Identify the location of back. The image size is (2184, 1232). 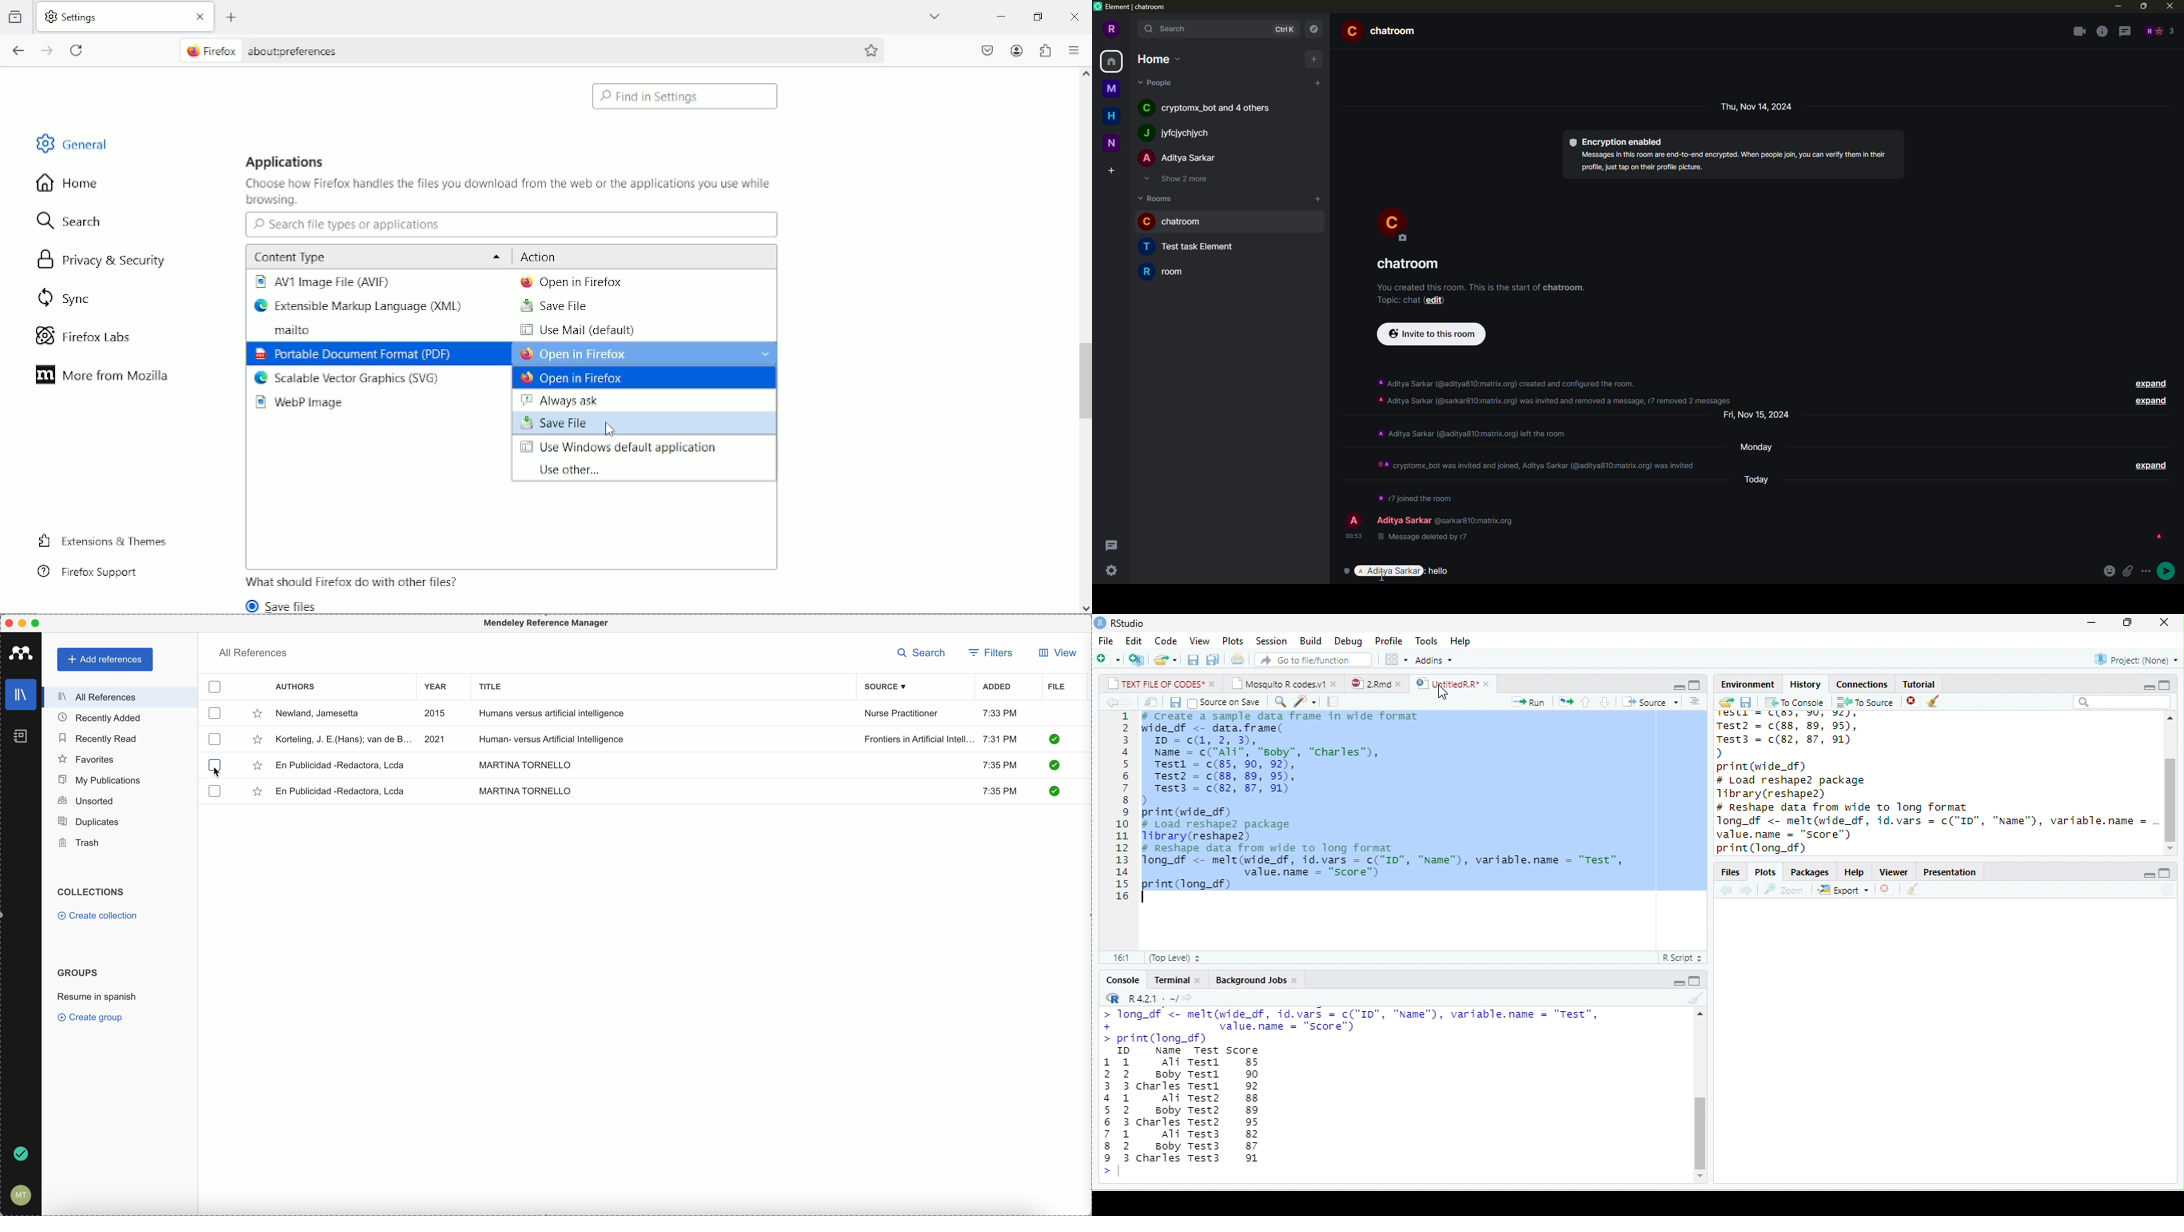
(1110, 702).